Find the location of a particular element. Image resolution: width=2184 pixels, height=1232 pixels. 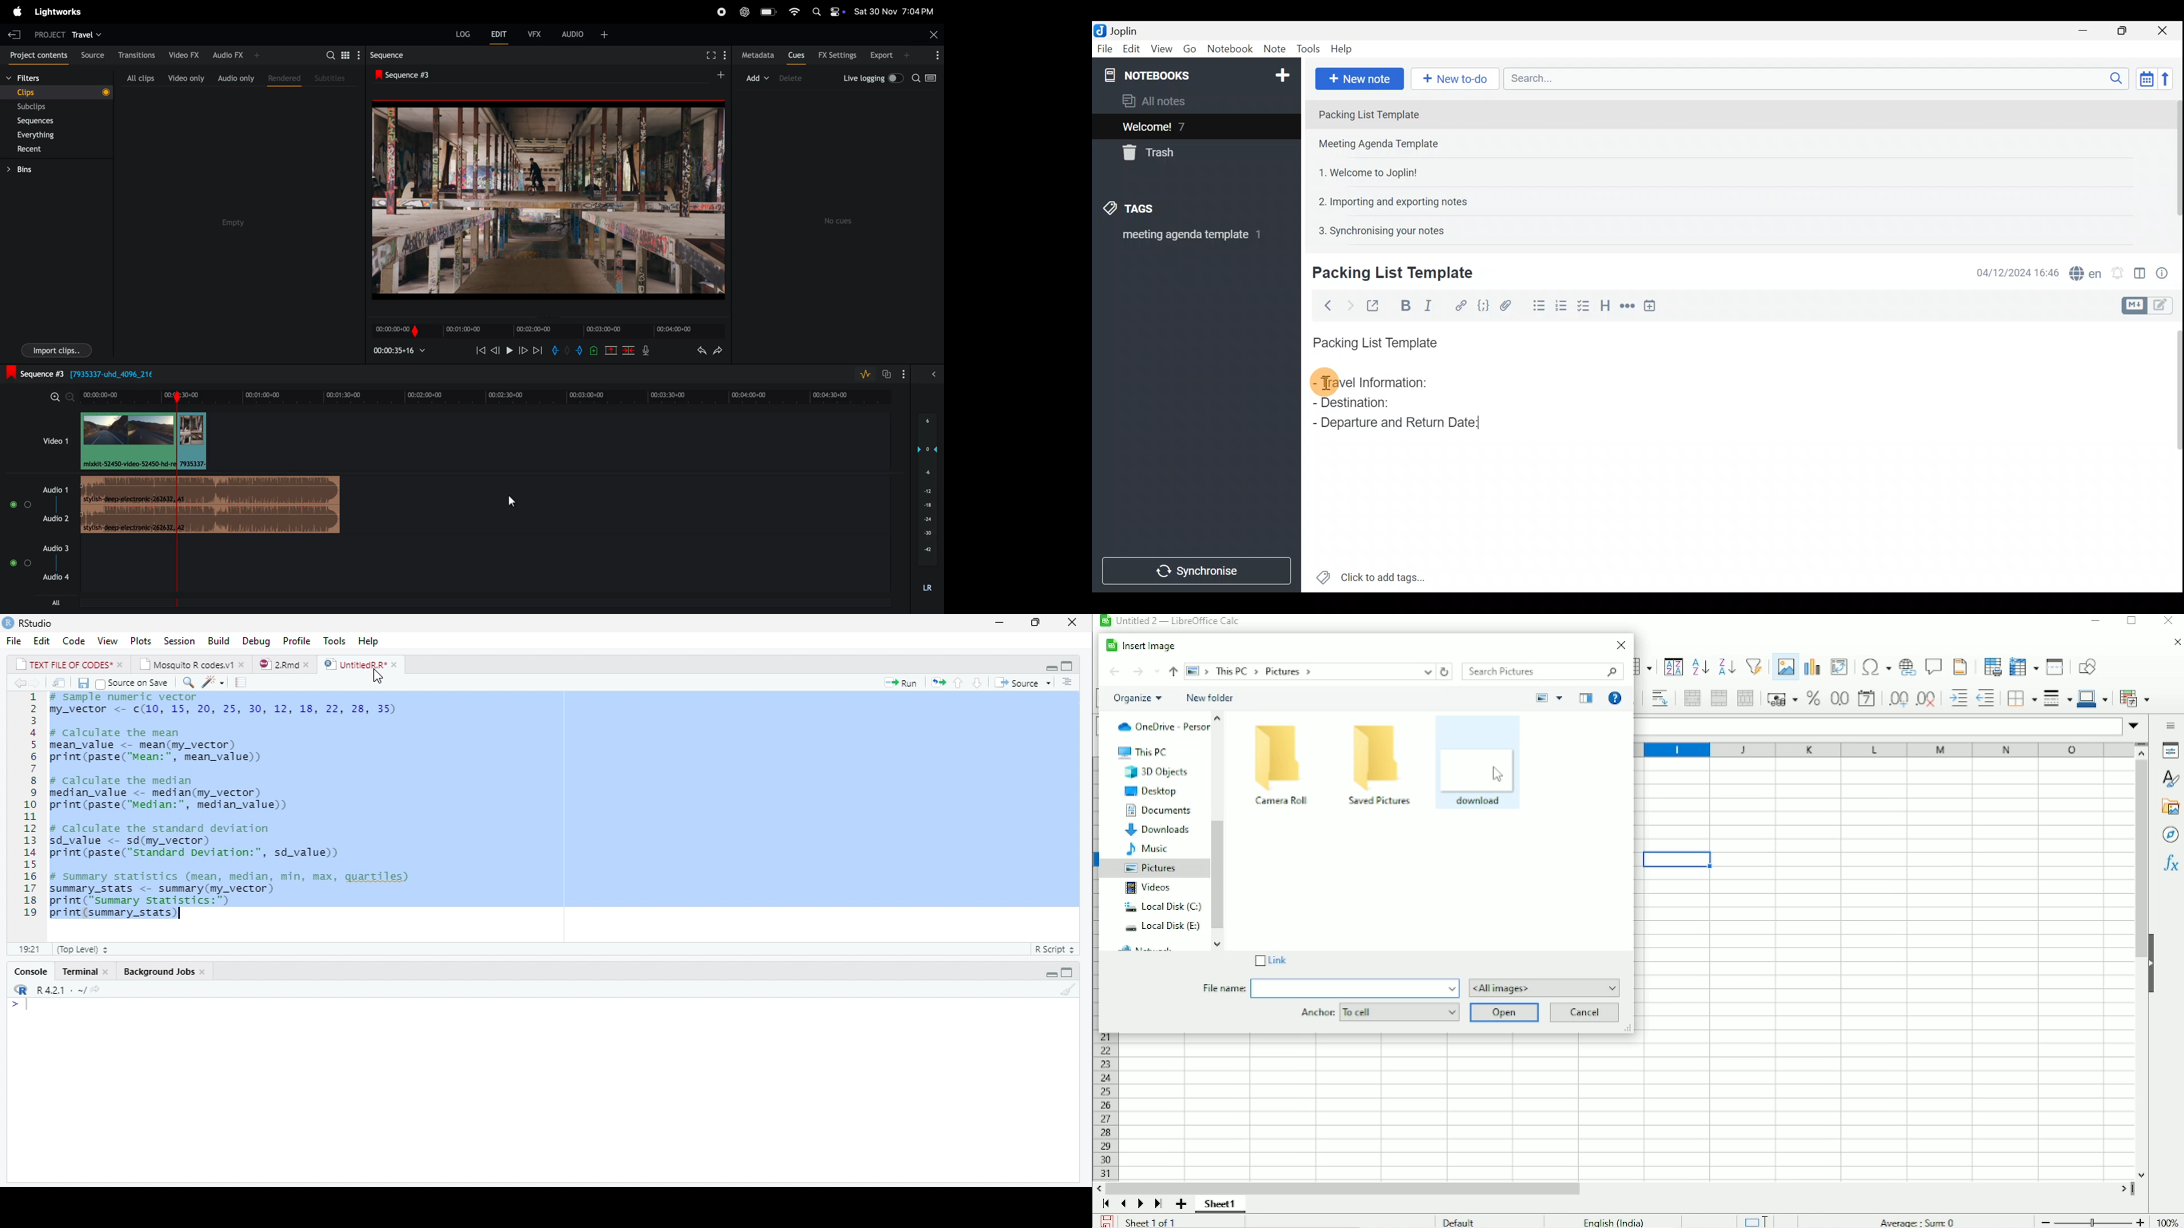

Edit is located at coordinates (1129, 49).